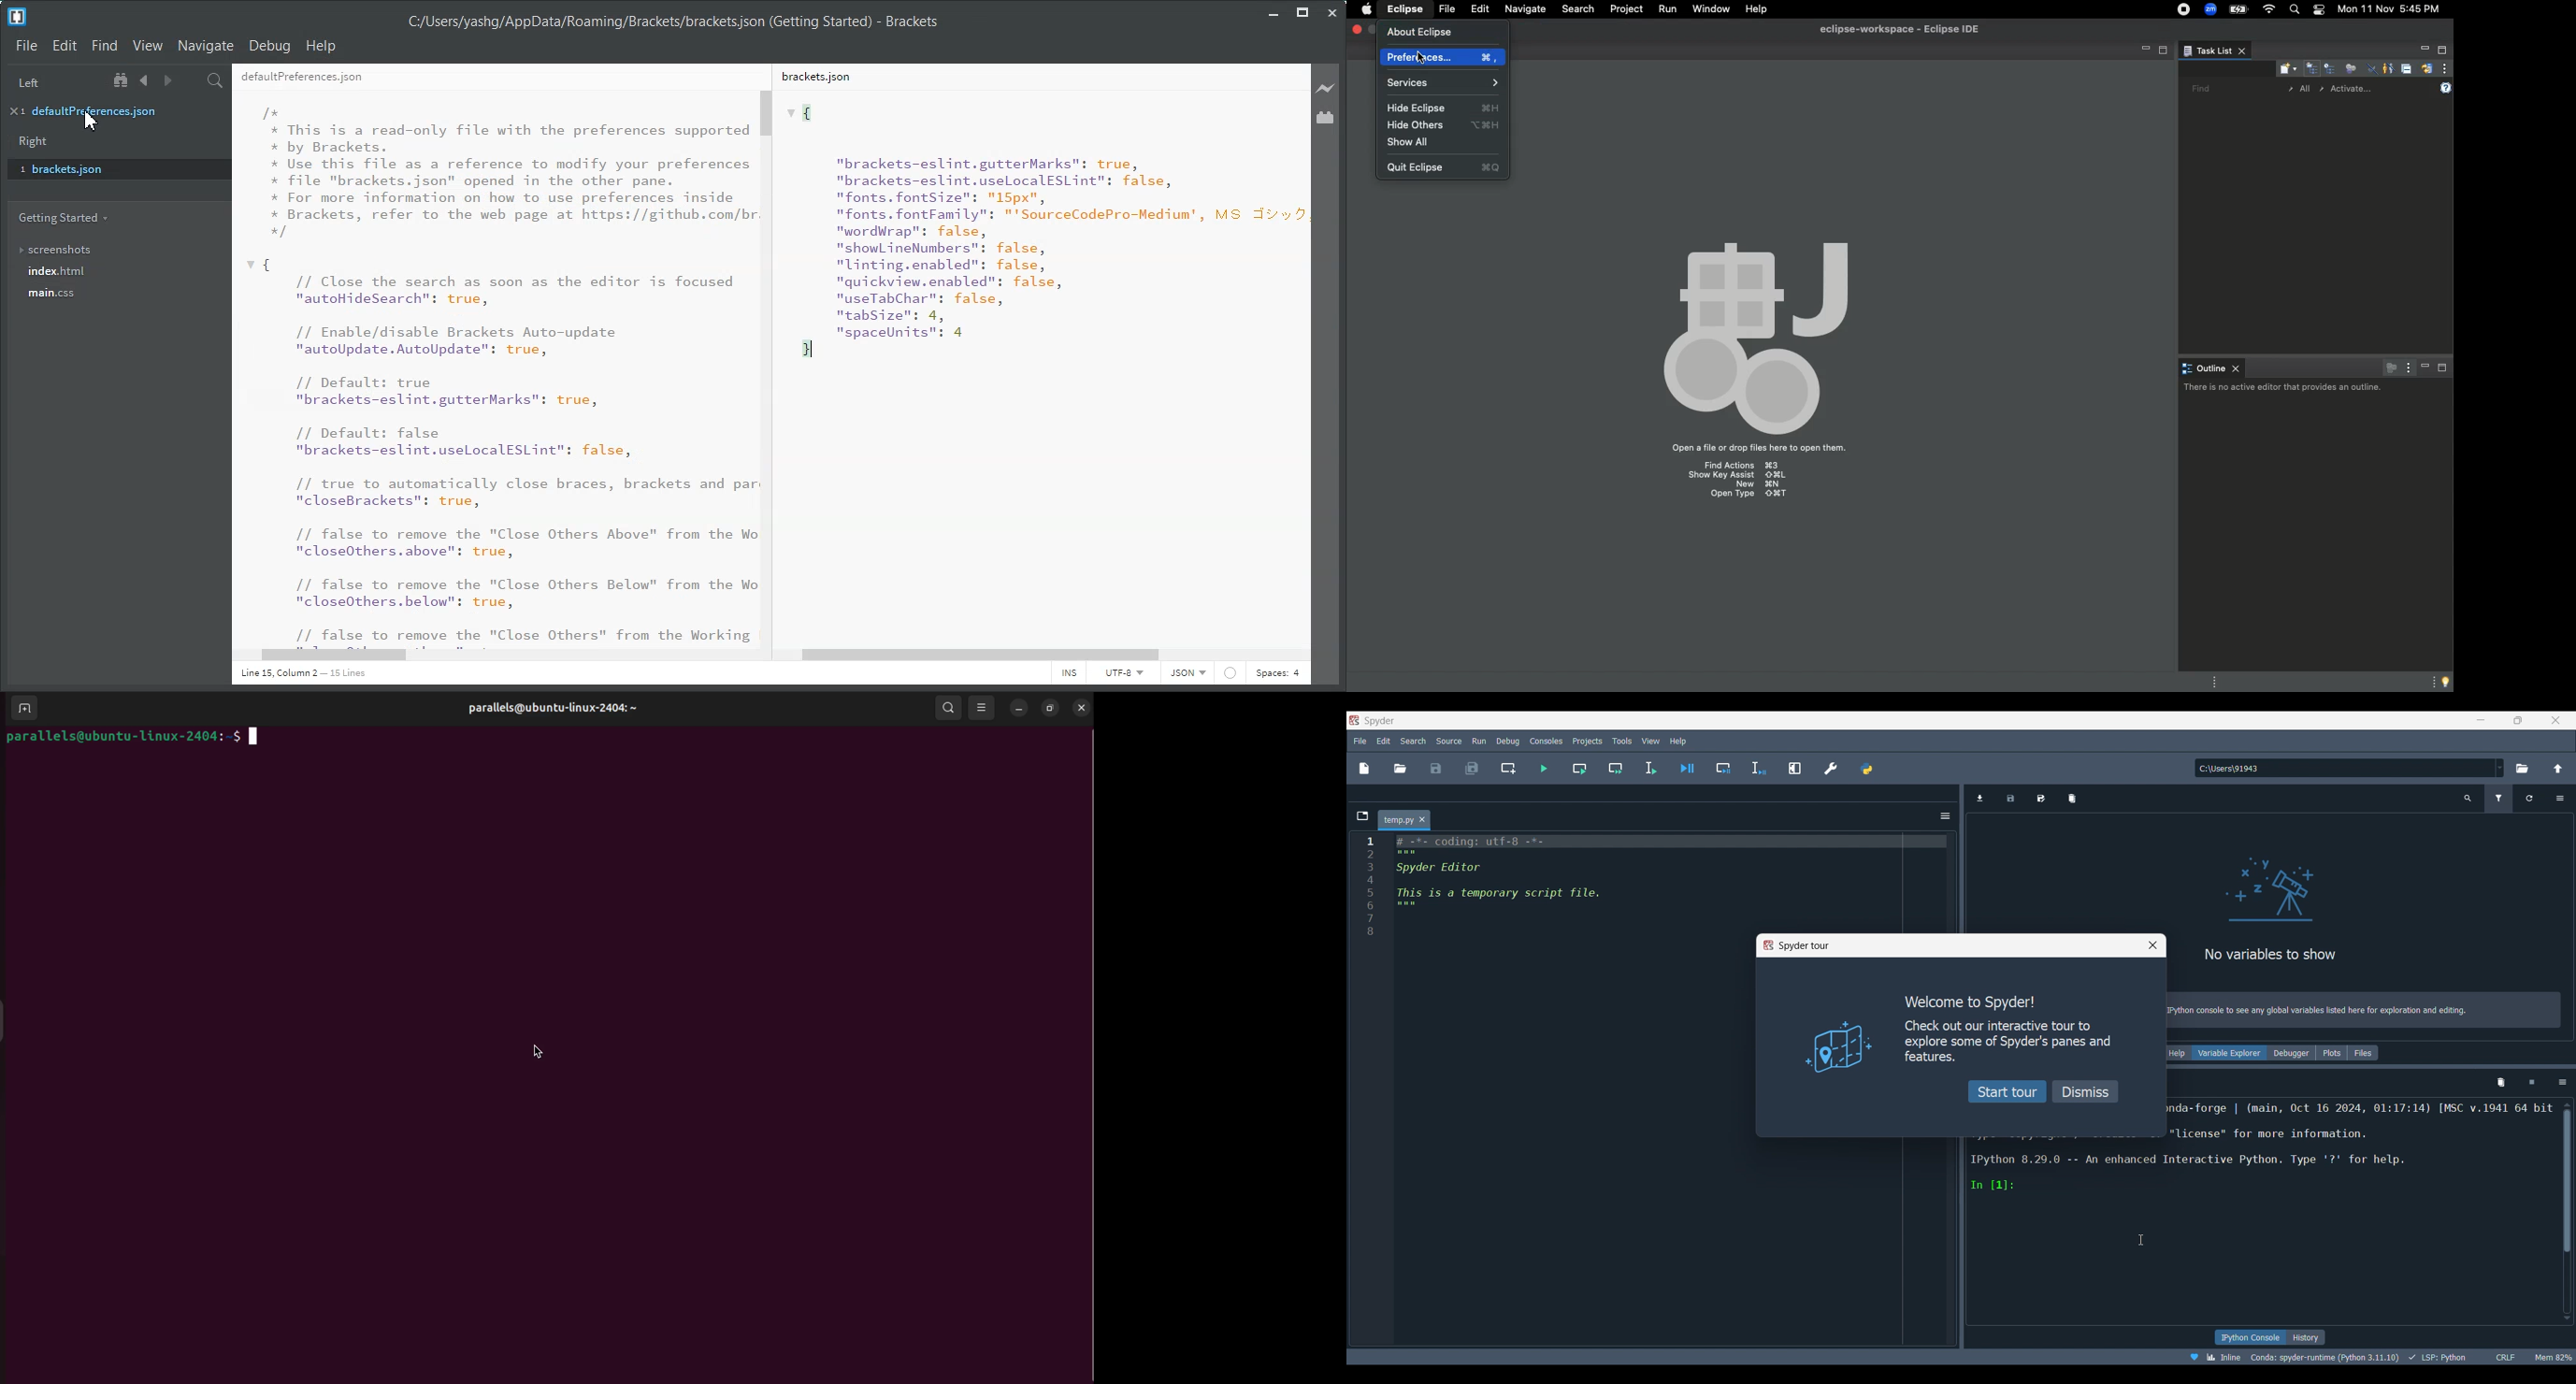 This screenshot has width=2576, height=1400. Describe the element at coordinates (2533, 799) in the screenshot. I see `Interrupt kernel` at that location.